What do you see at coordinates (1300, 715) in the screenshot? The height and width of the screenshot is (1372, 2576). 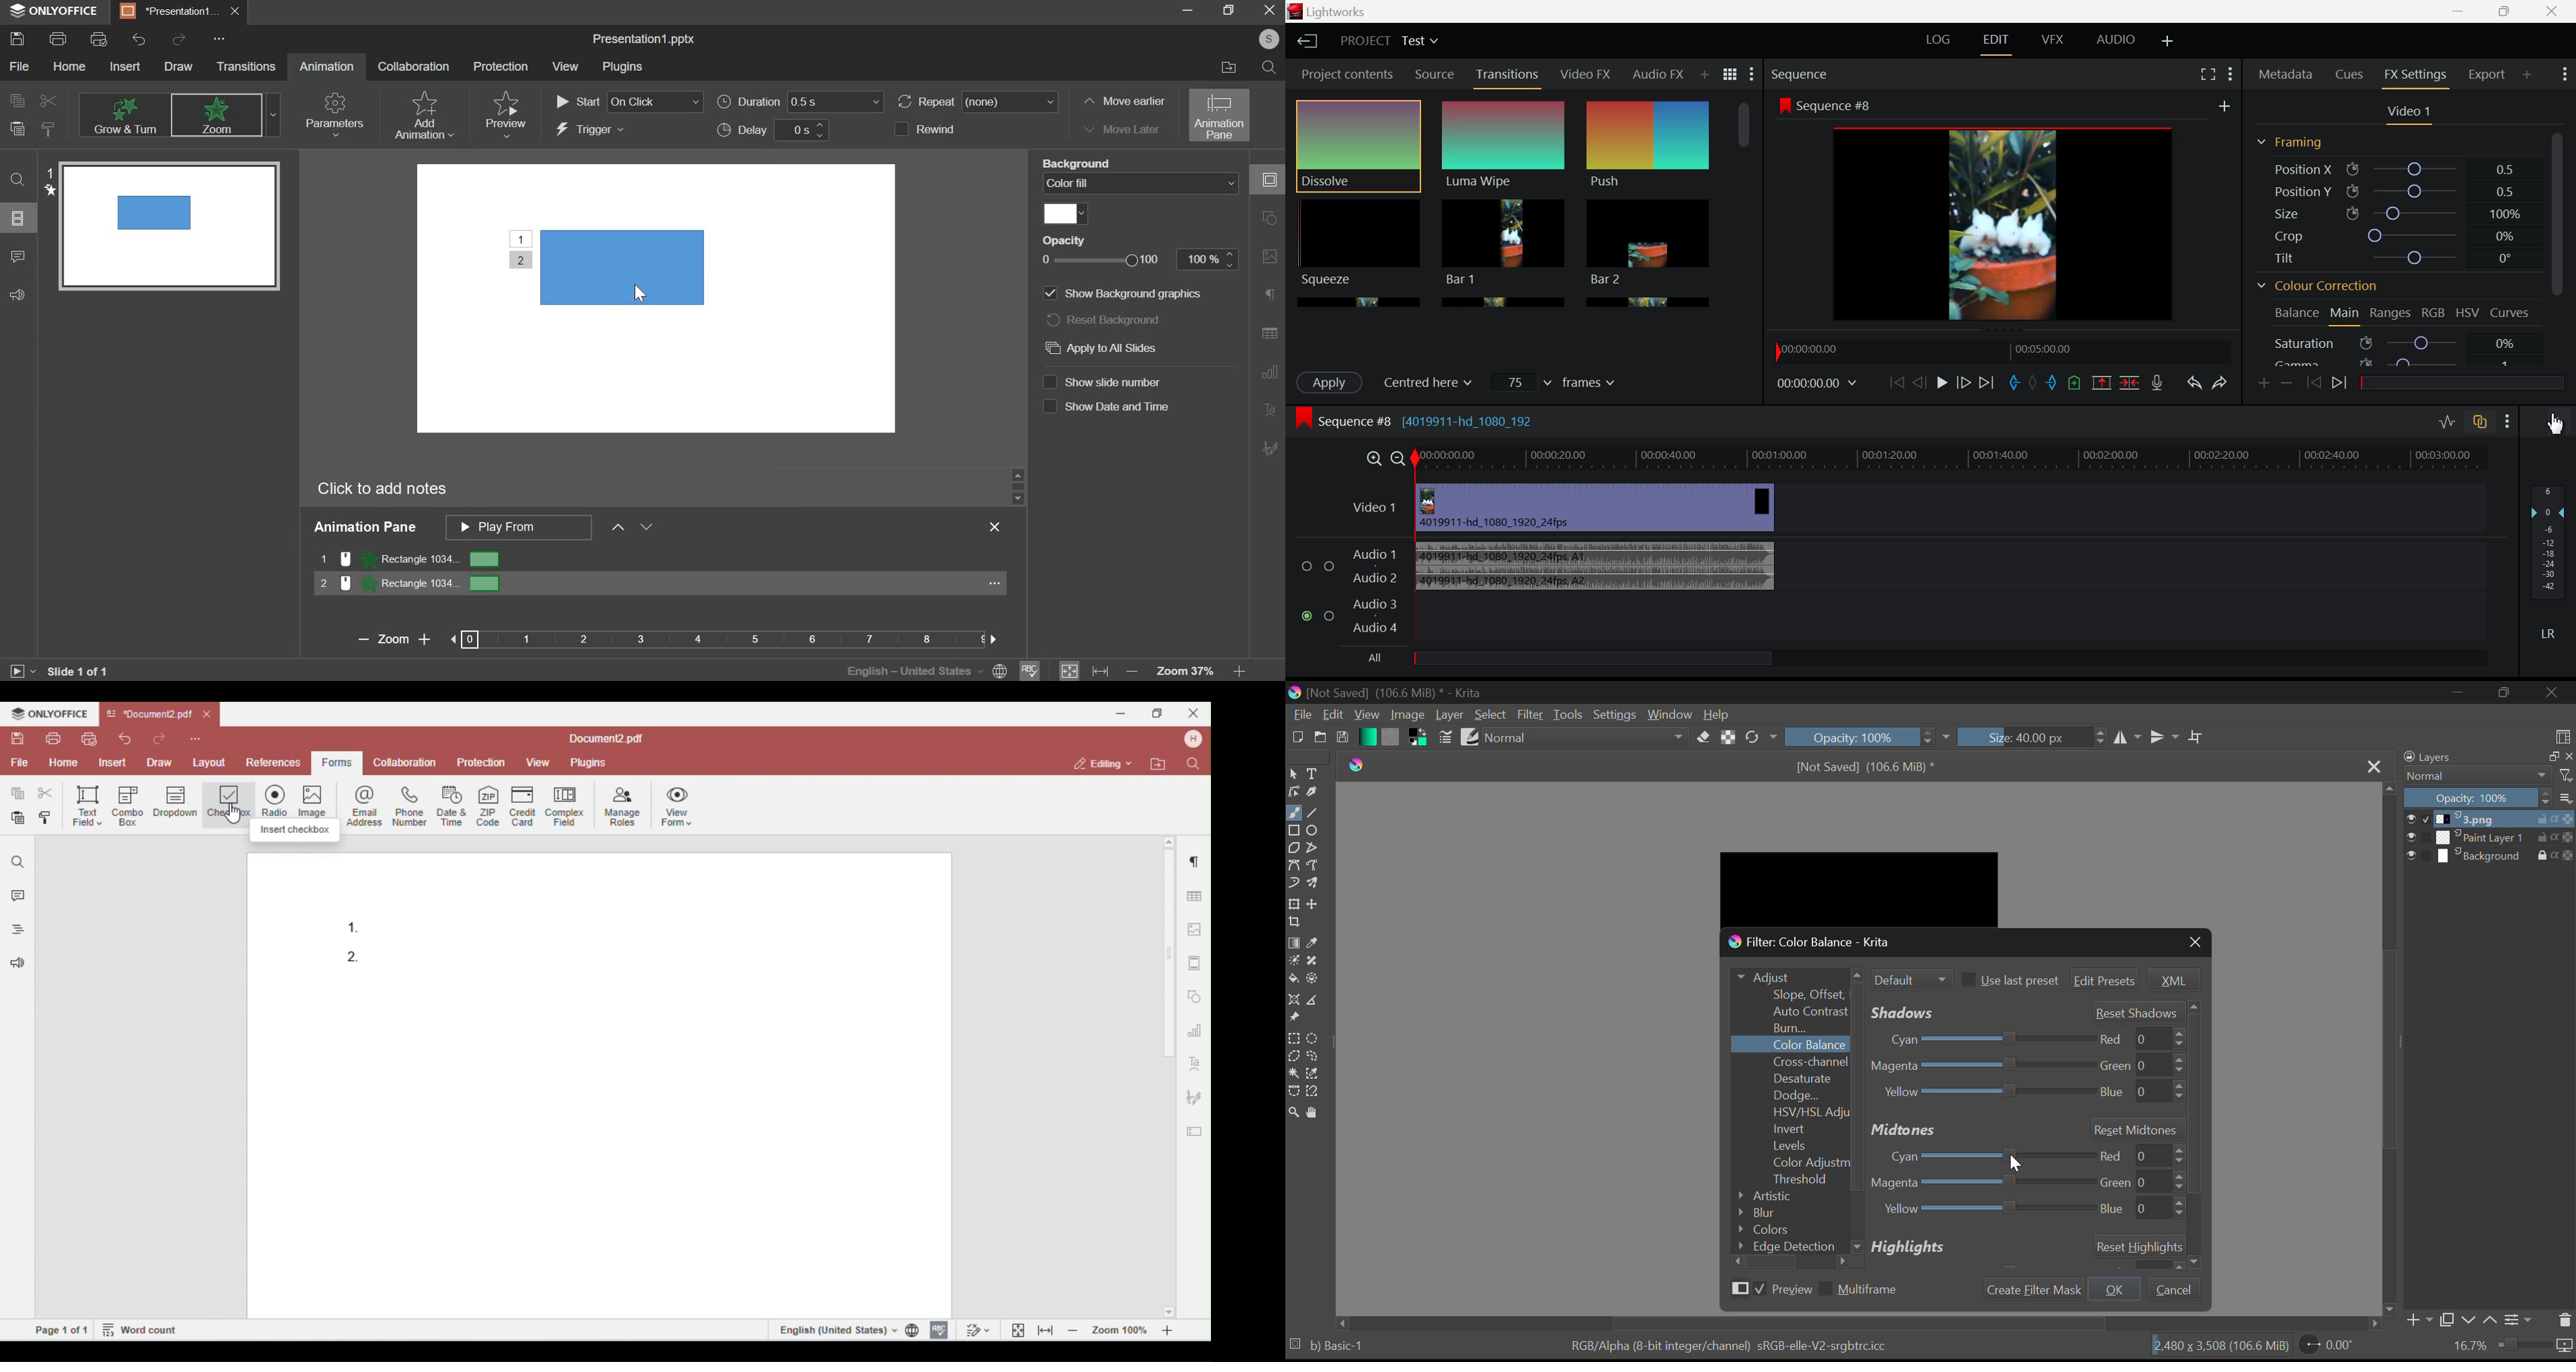 I see `File` at bounding box center [1300, 715].